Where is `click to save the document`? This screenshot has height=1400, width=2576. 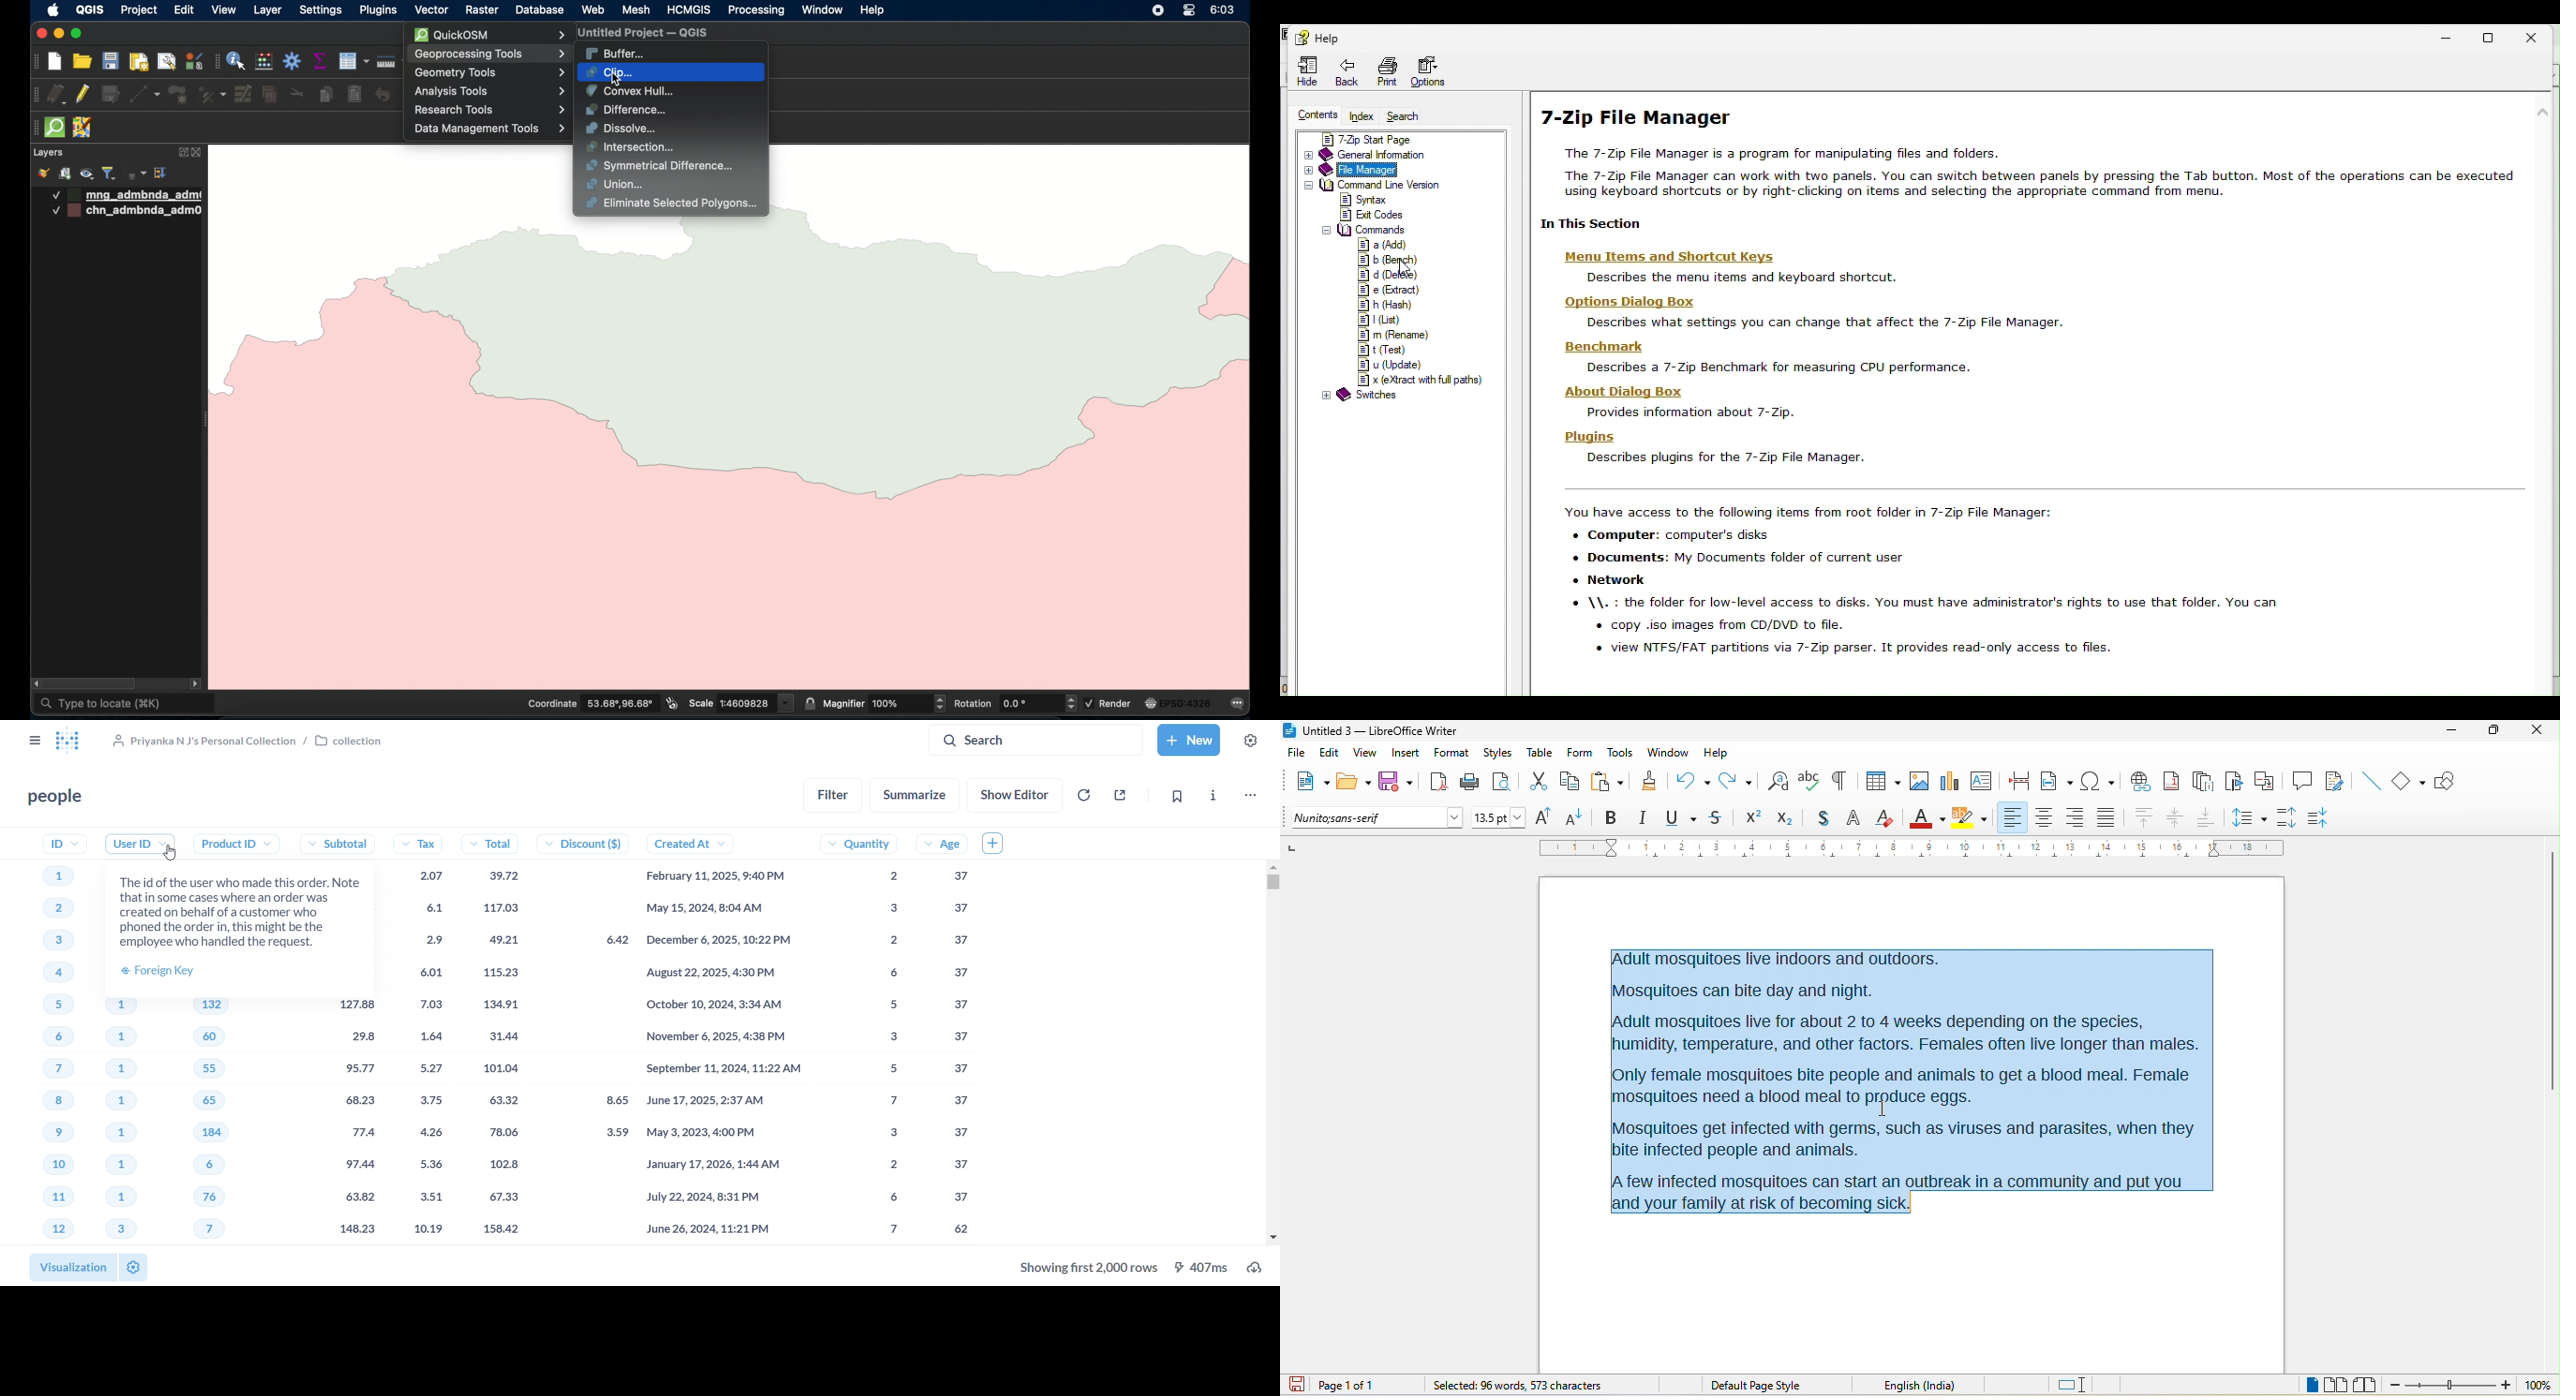 click to save the document is located at coordinates (1302, 1386).